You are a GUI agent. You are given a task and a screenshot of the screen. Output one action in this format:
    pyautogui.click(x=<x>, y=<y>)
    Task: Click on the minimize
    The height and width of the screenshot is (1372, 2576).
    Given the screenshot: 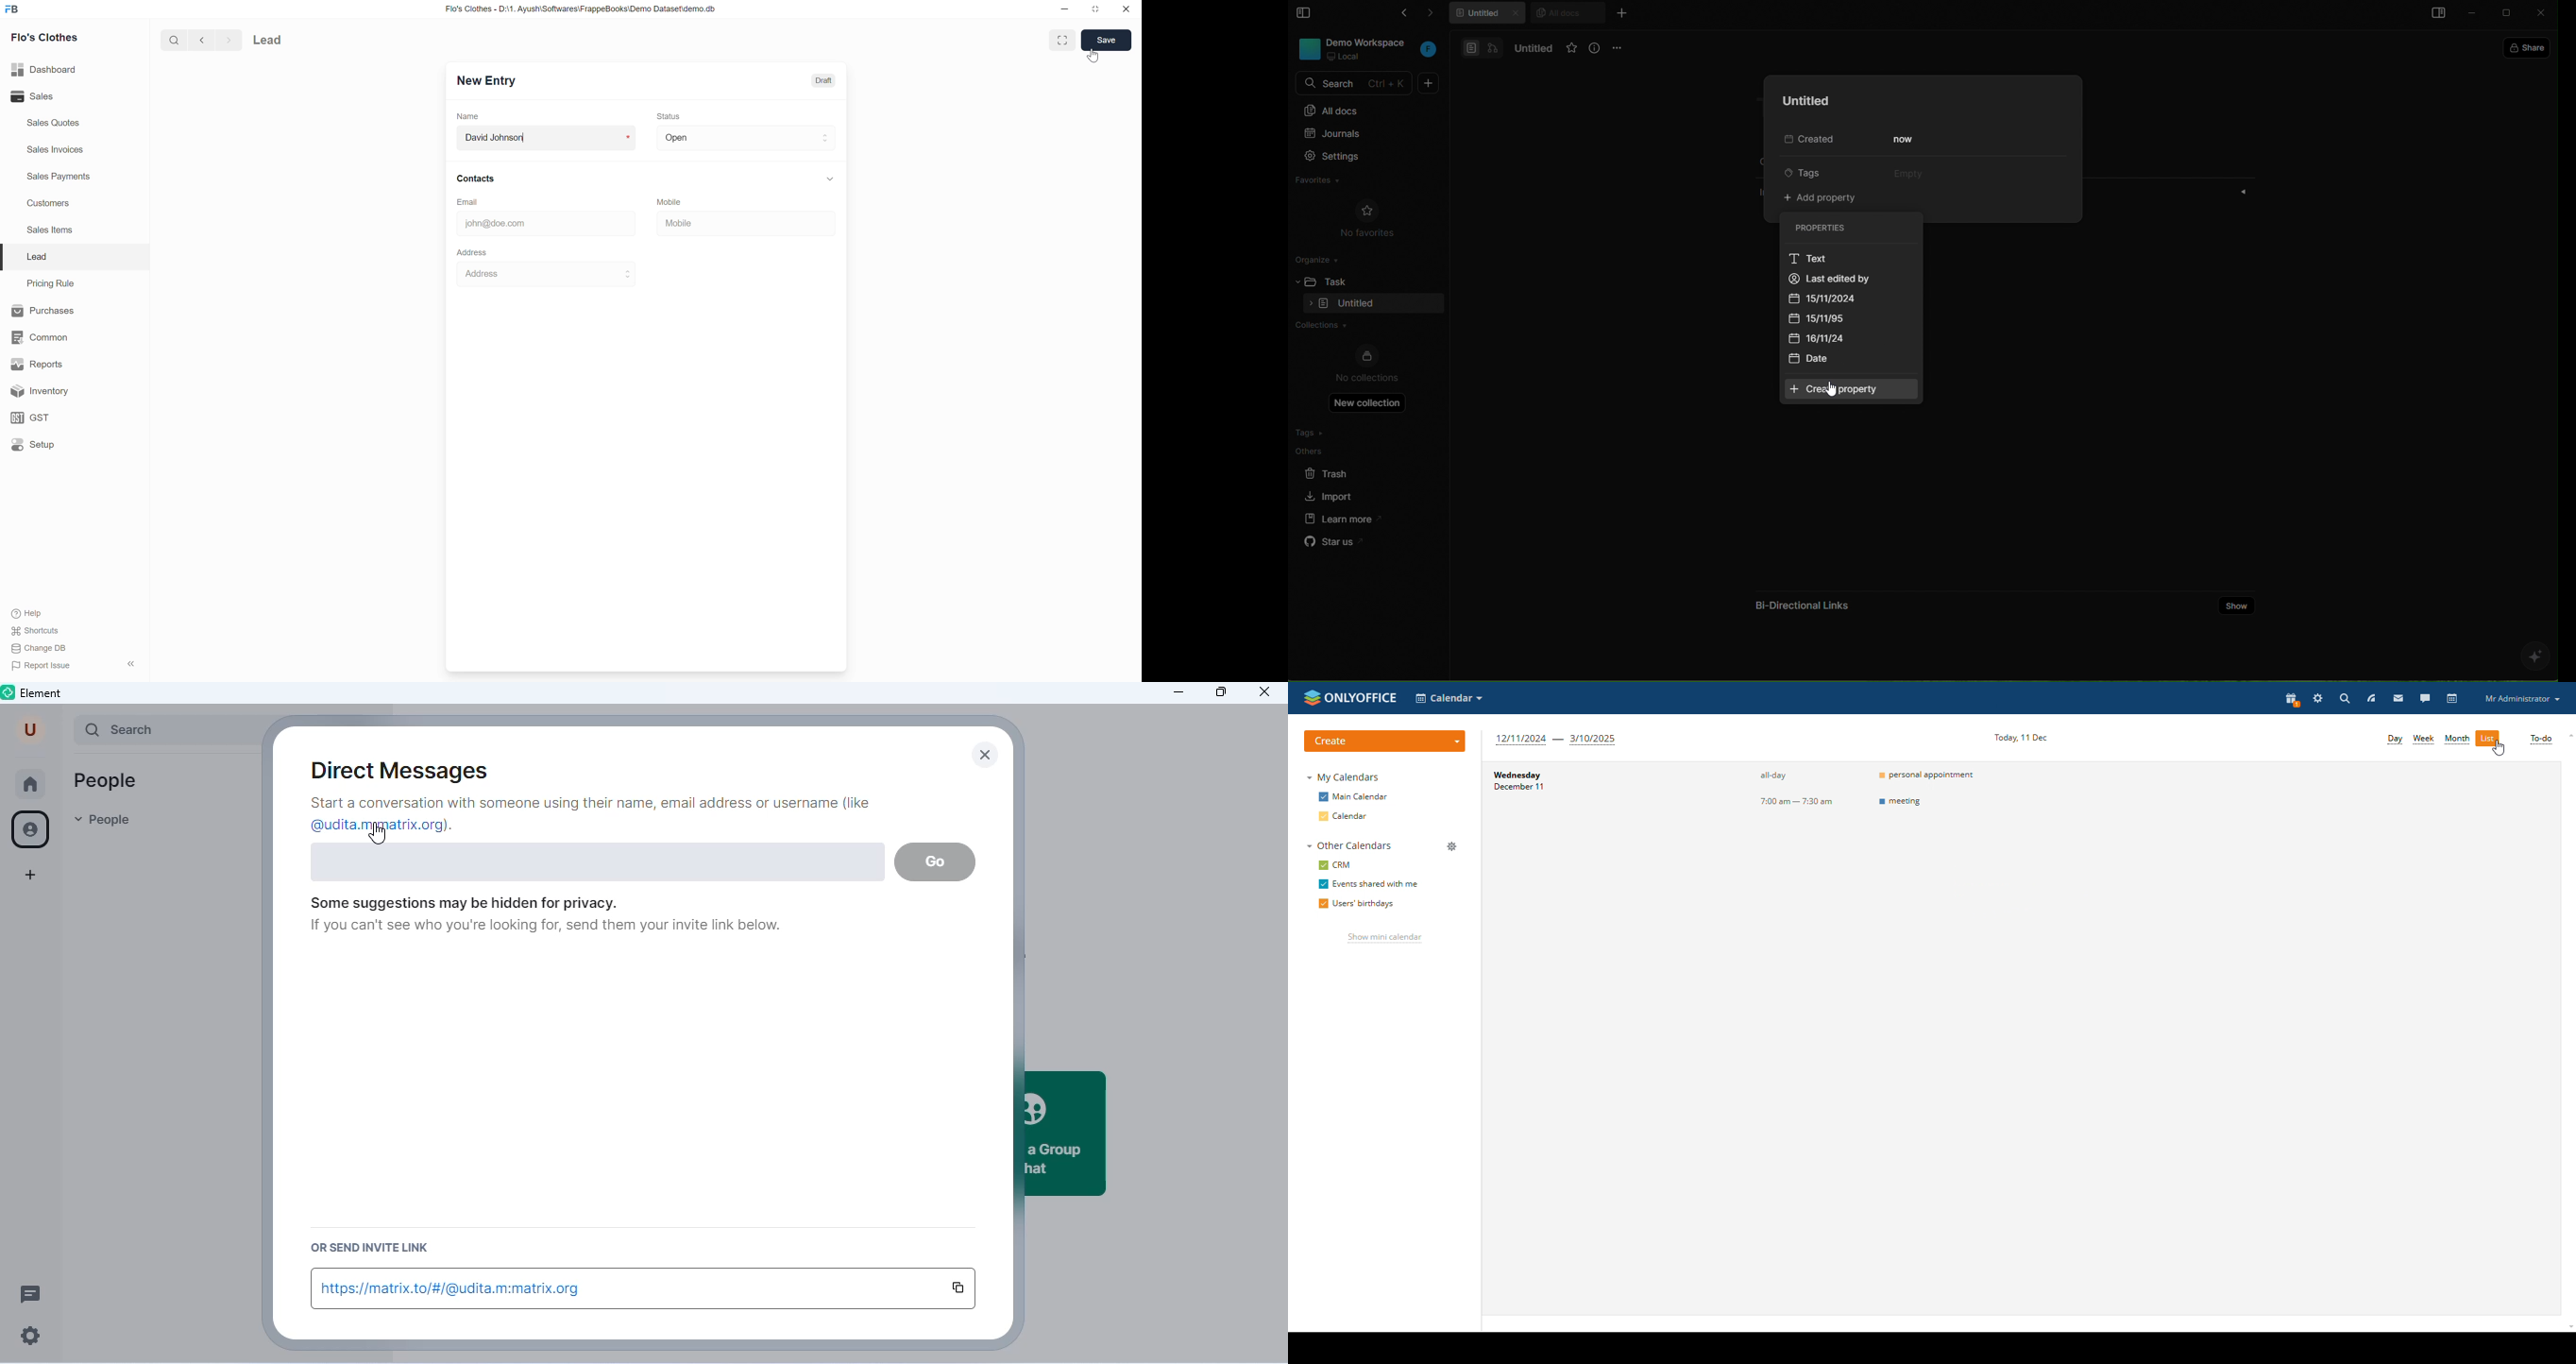 What is the action you would take?
    pyautogui.click(x=2473, y=14)
    